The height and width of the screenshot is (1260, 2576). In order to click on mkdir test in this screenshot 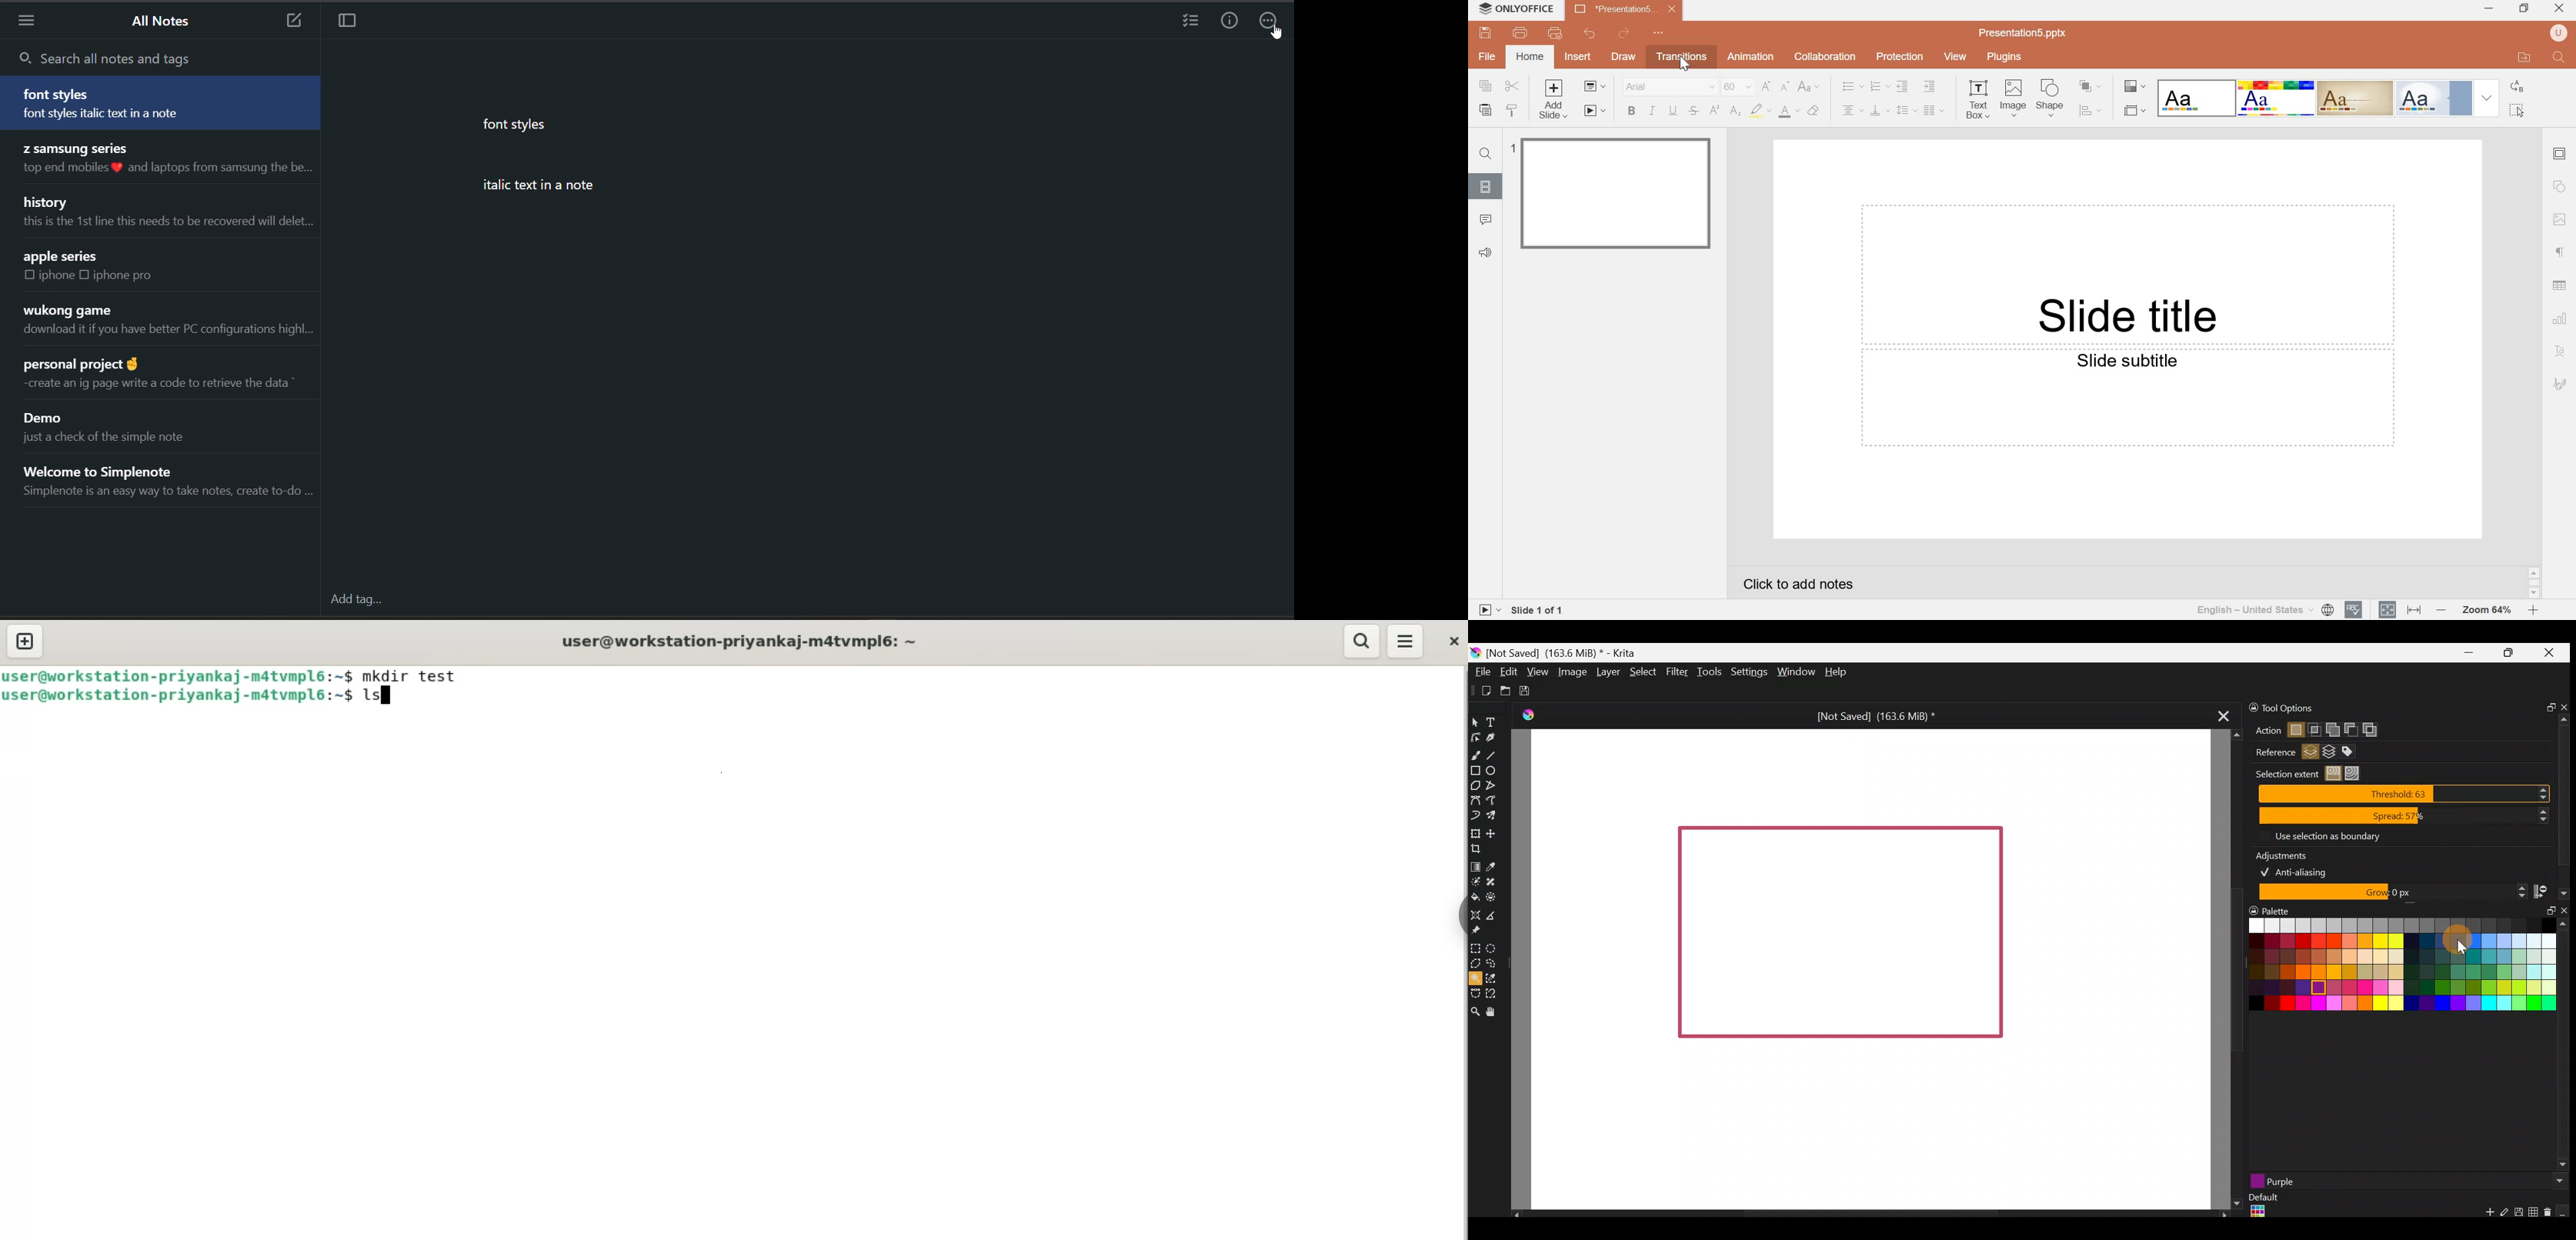, I will do `click(417, 676)`.